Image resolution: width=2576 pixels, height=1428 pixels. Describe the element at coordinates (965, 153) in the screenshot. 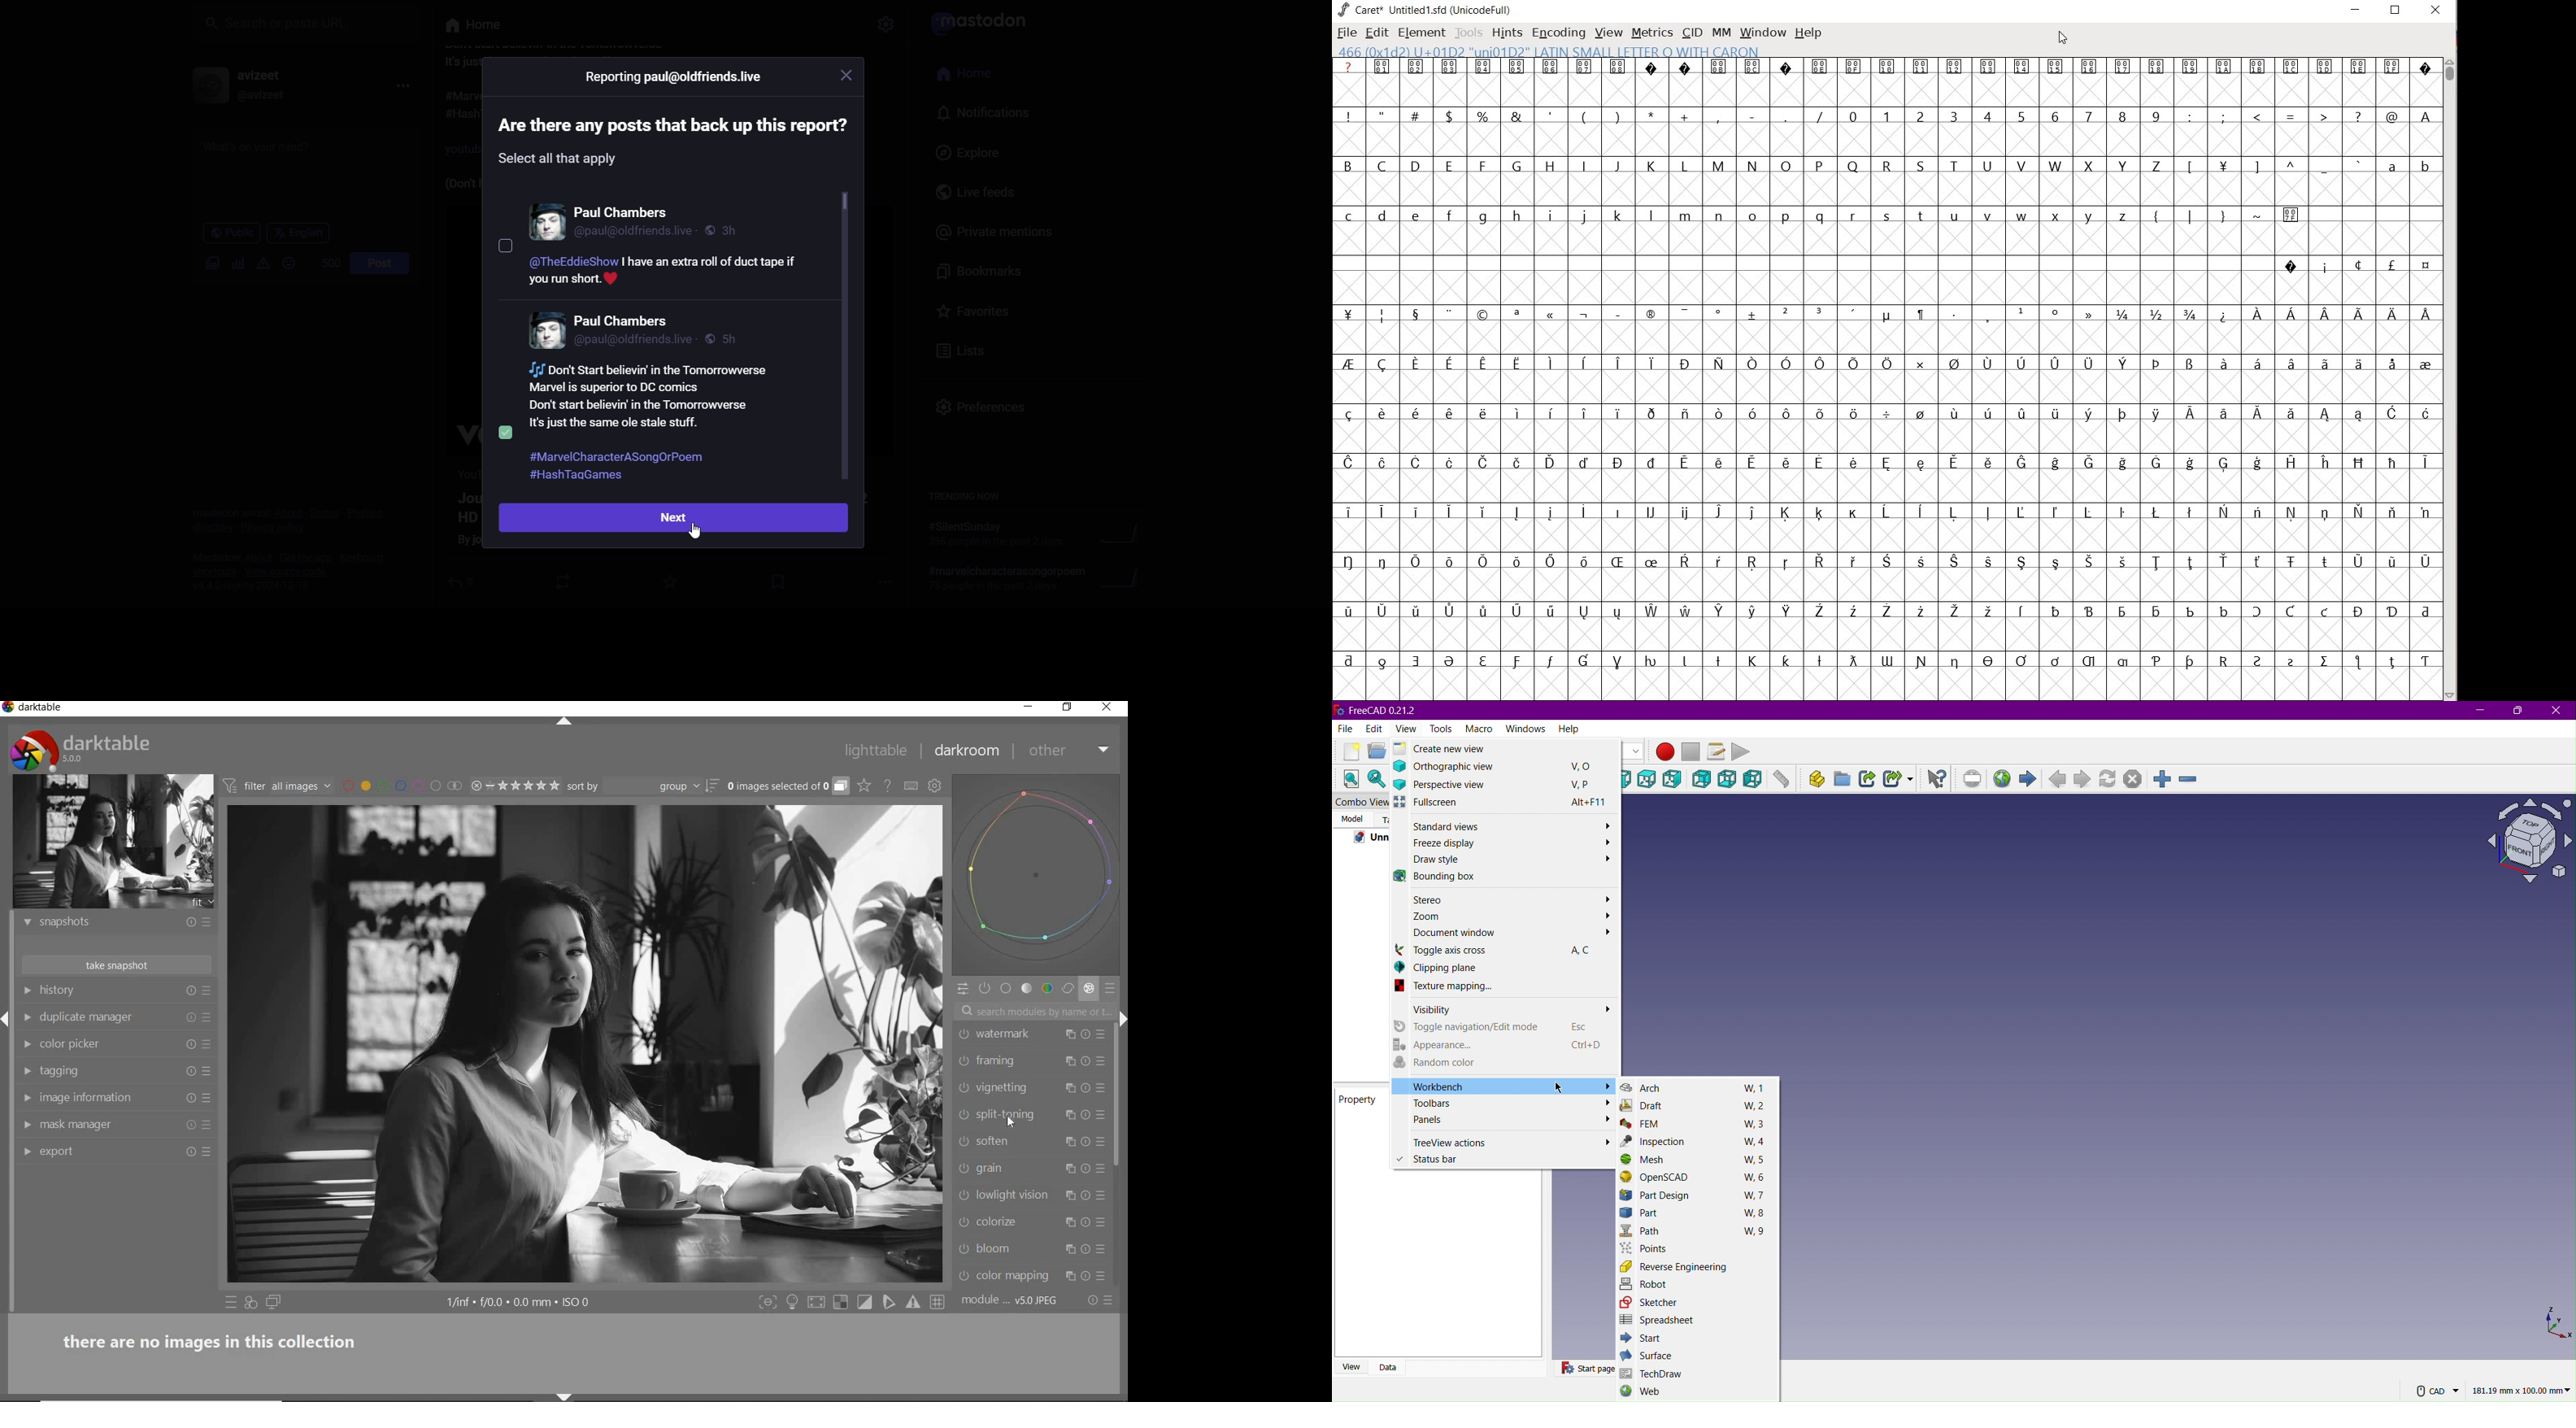

I see `explore` at that location.